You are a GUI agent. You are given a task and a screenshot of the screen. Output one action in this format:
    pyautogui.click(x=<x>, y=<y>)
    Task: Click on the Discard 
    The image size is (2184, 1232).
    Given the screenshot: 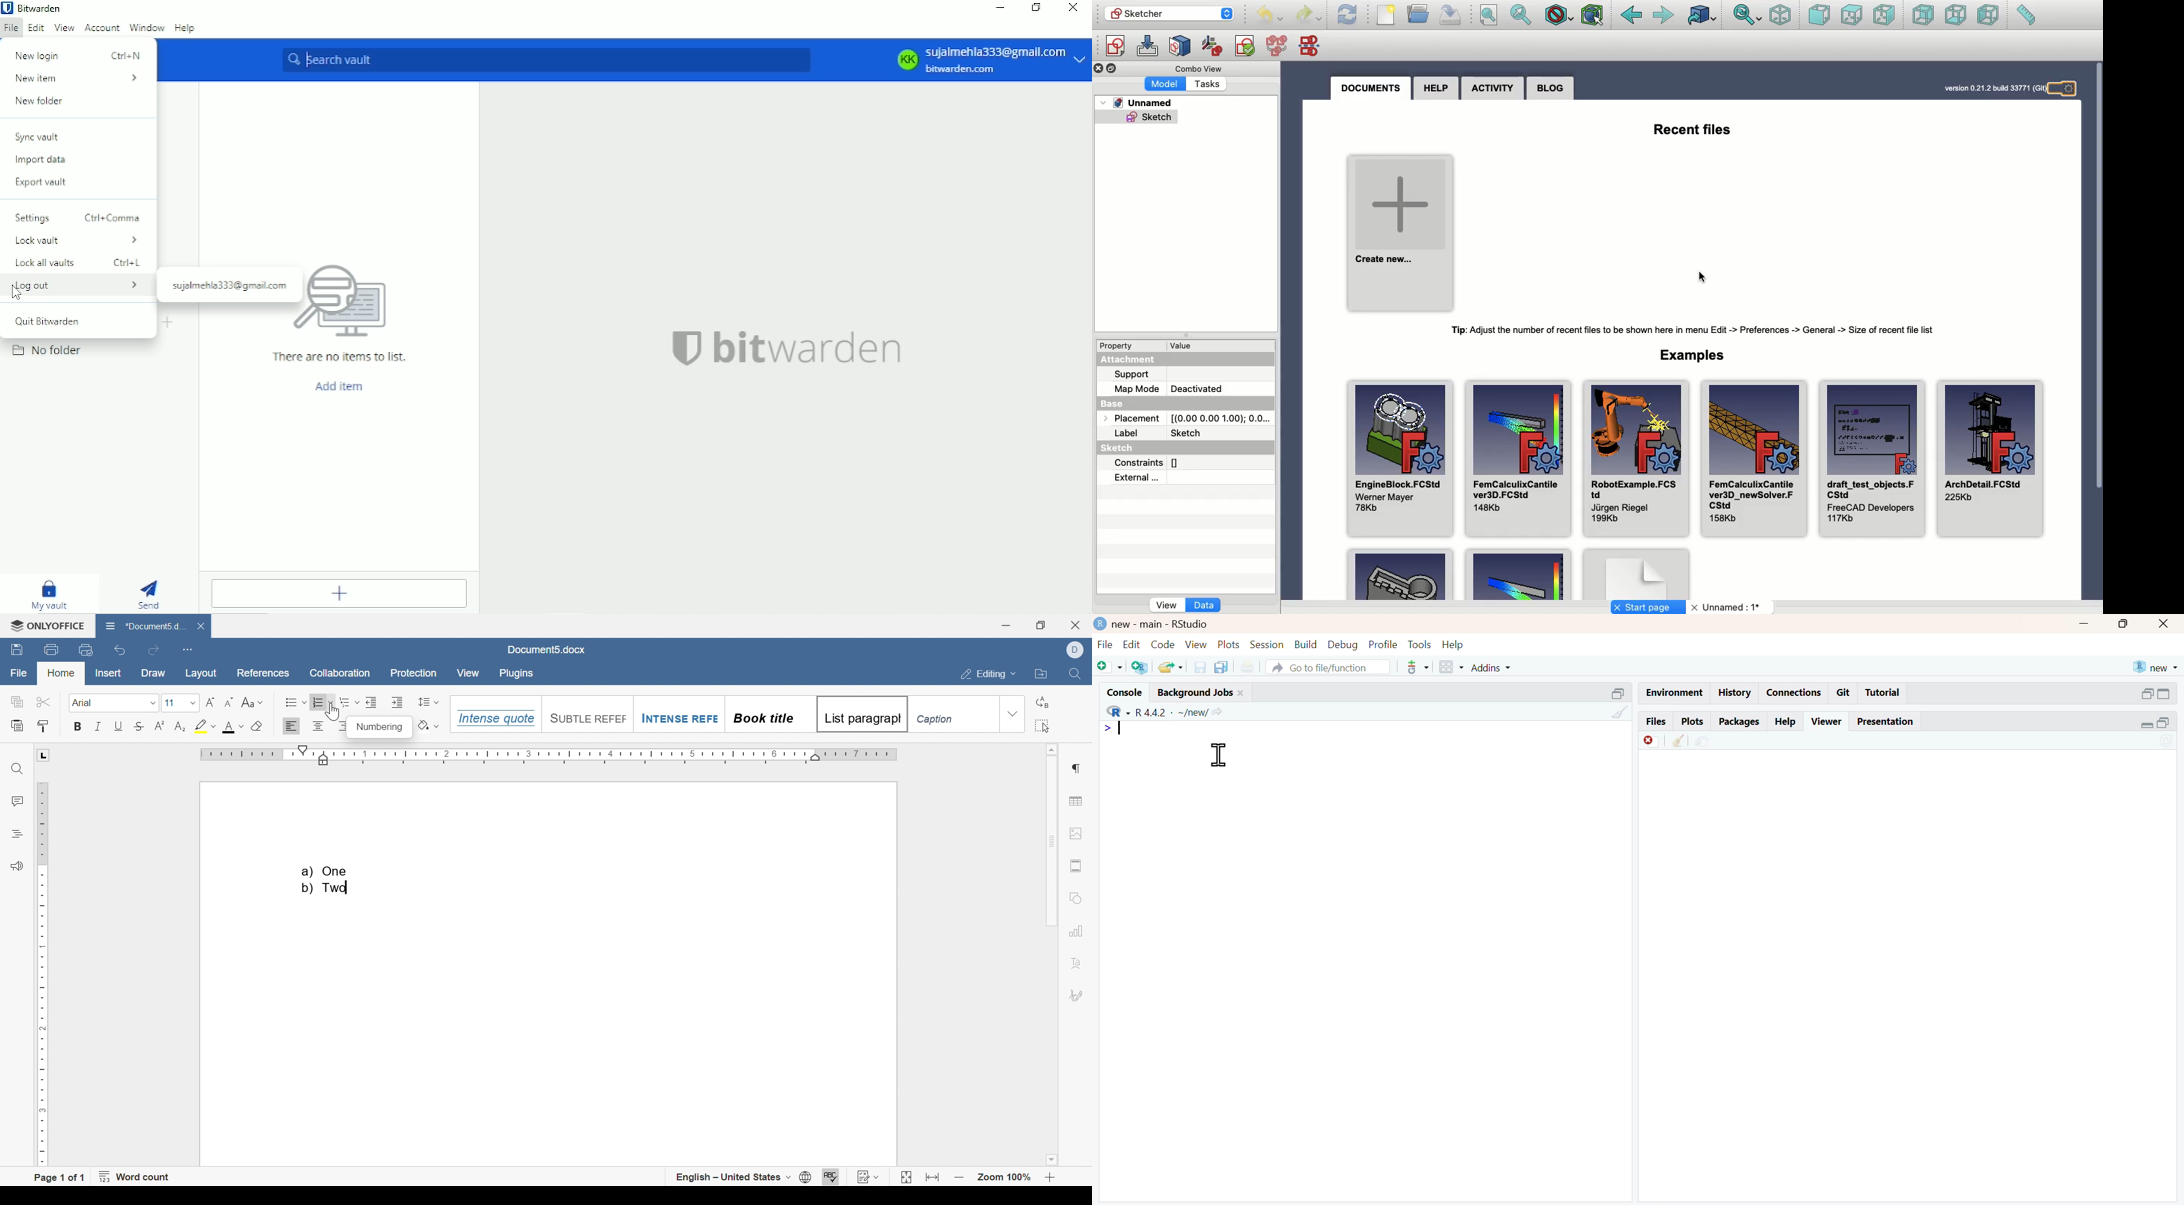 What is the action you would take?
    pyautogui.click(x=1651, y=741)
    